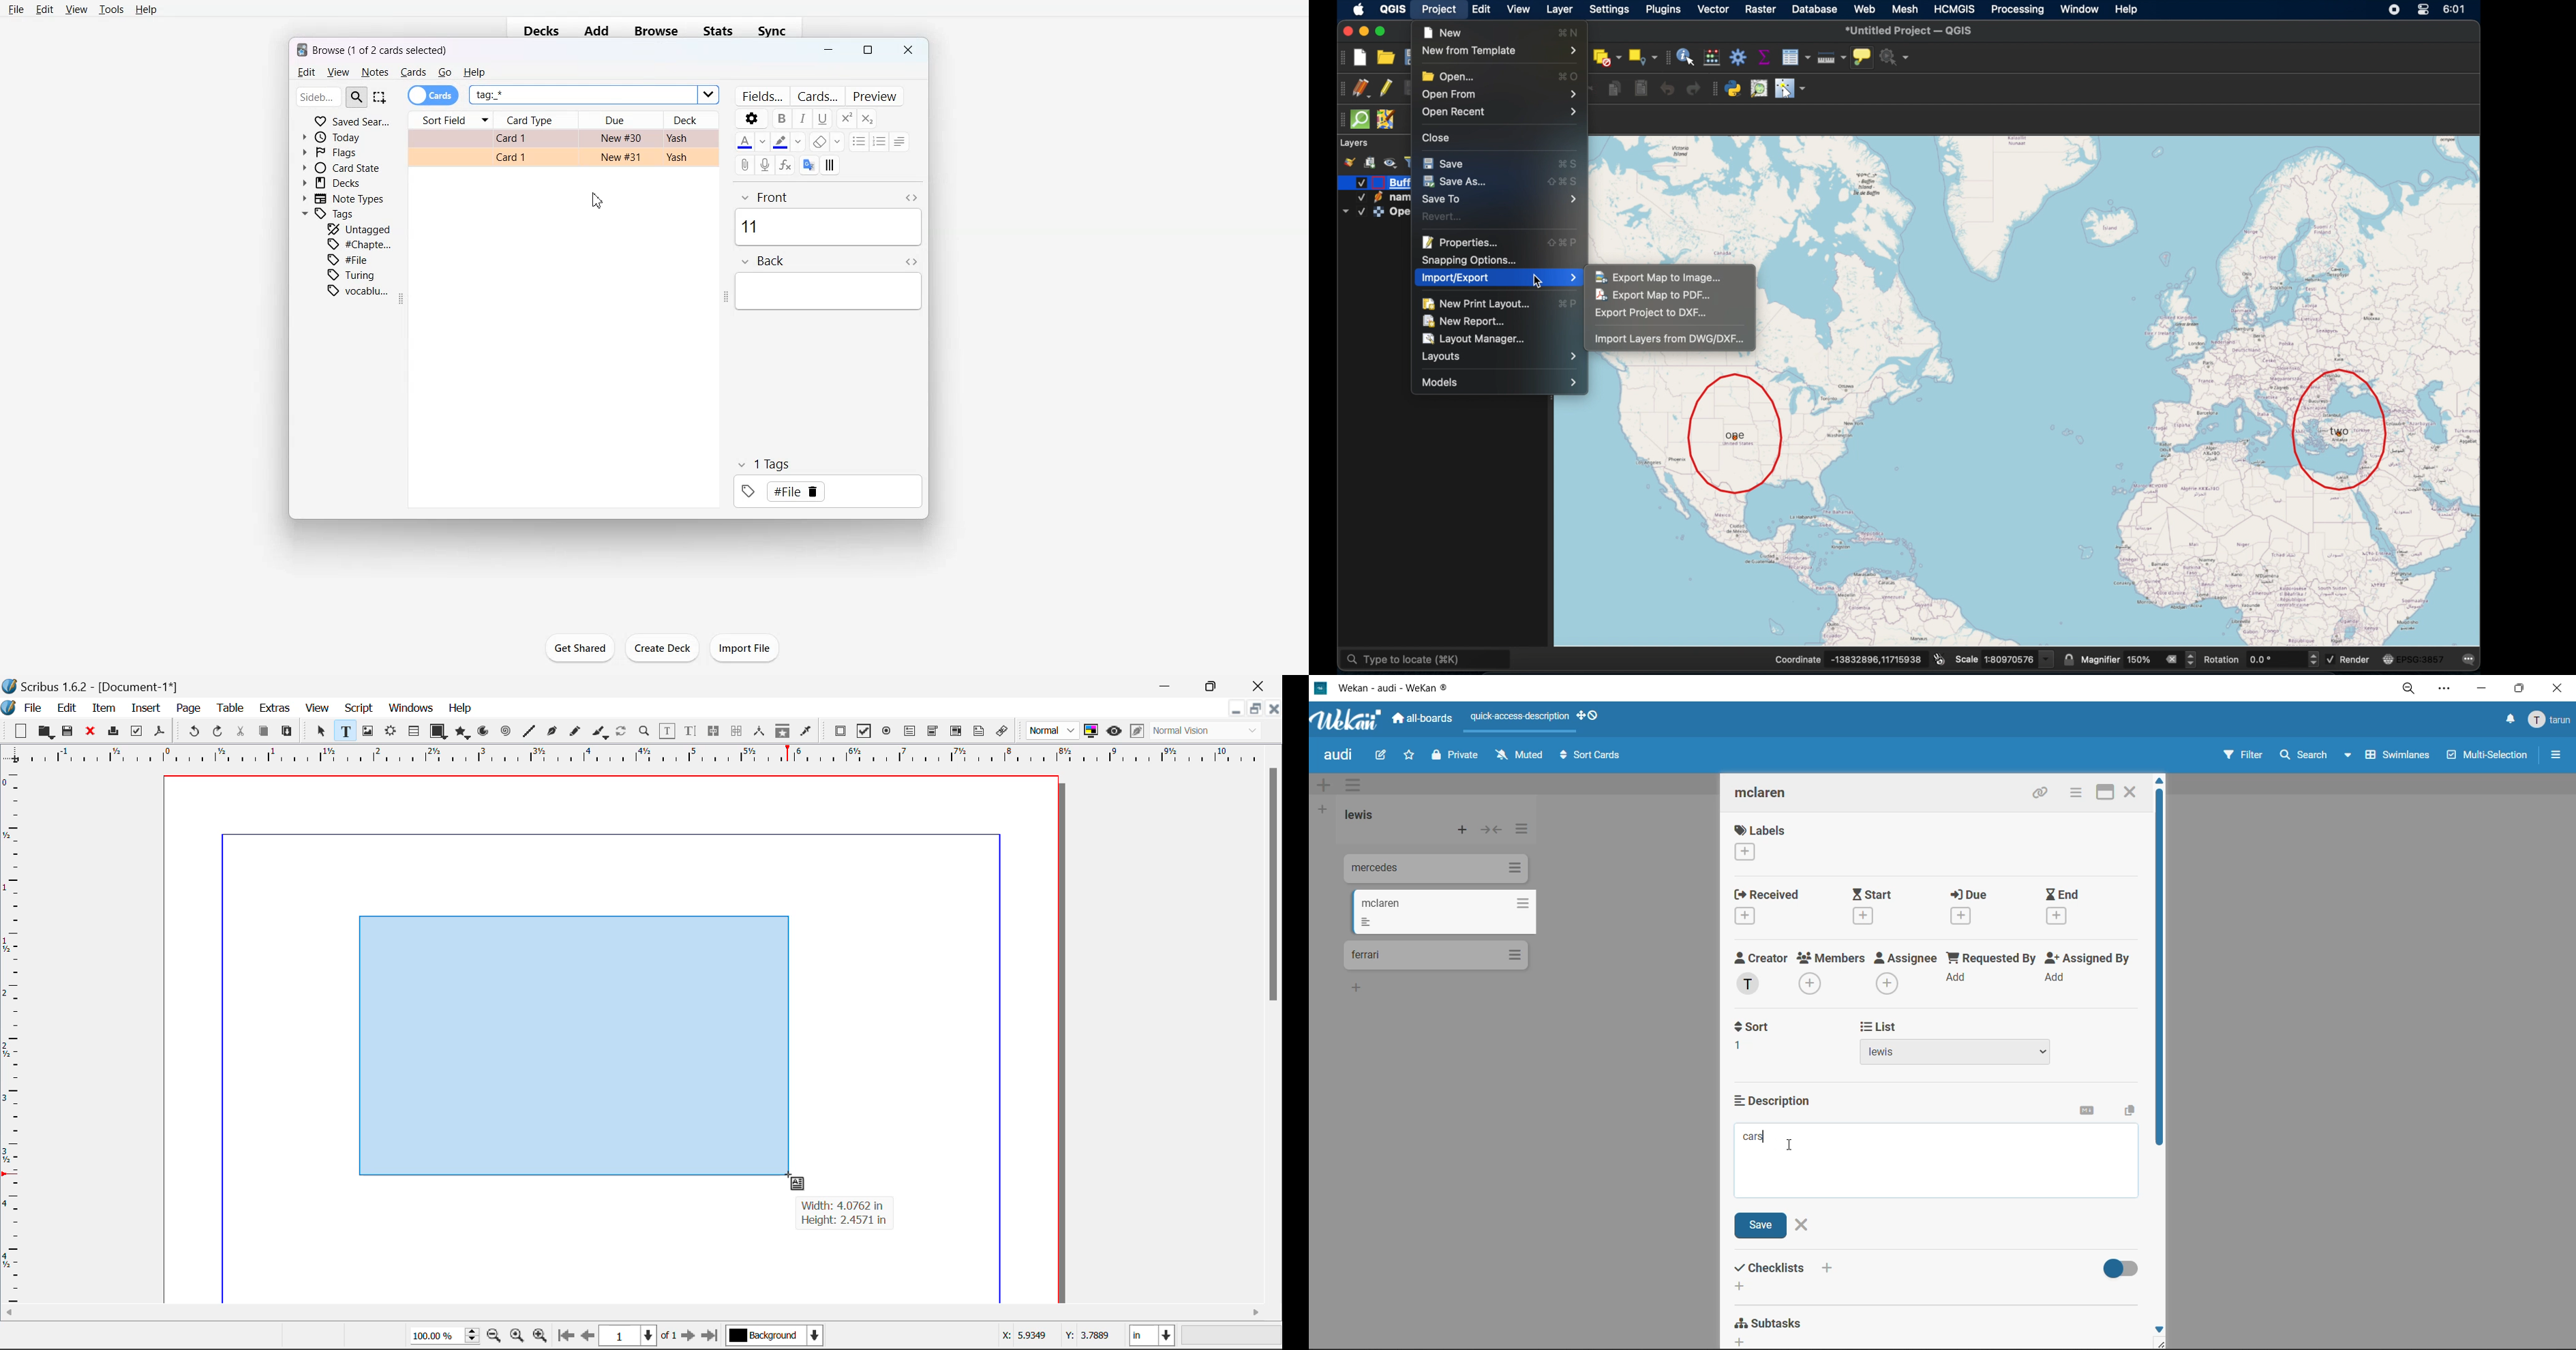  I want to click on open field calculator, so click(1713, 57).